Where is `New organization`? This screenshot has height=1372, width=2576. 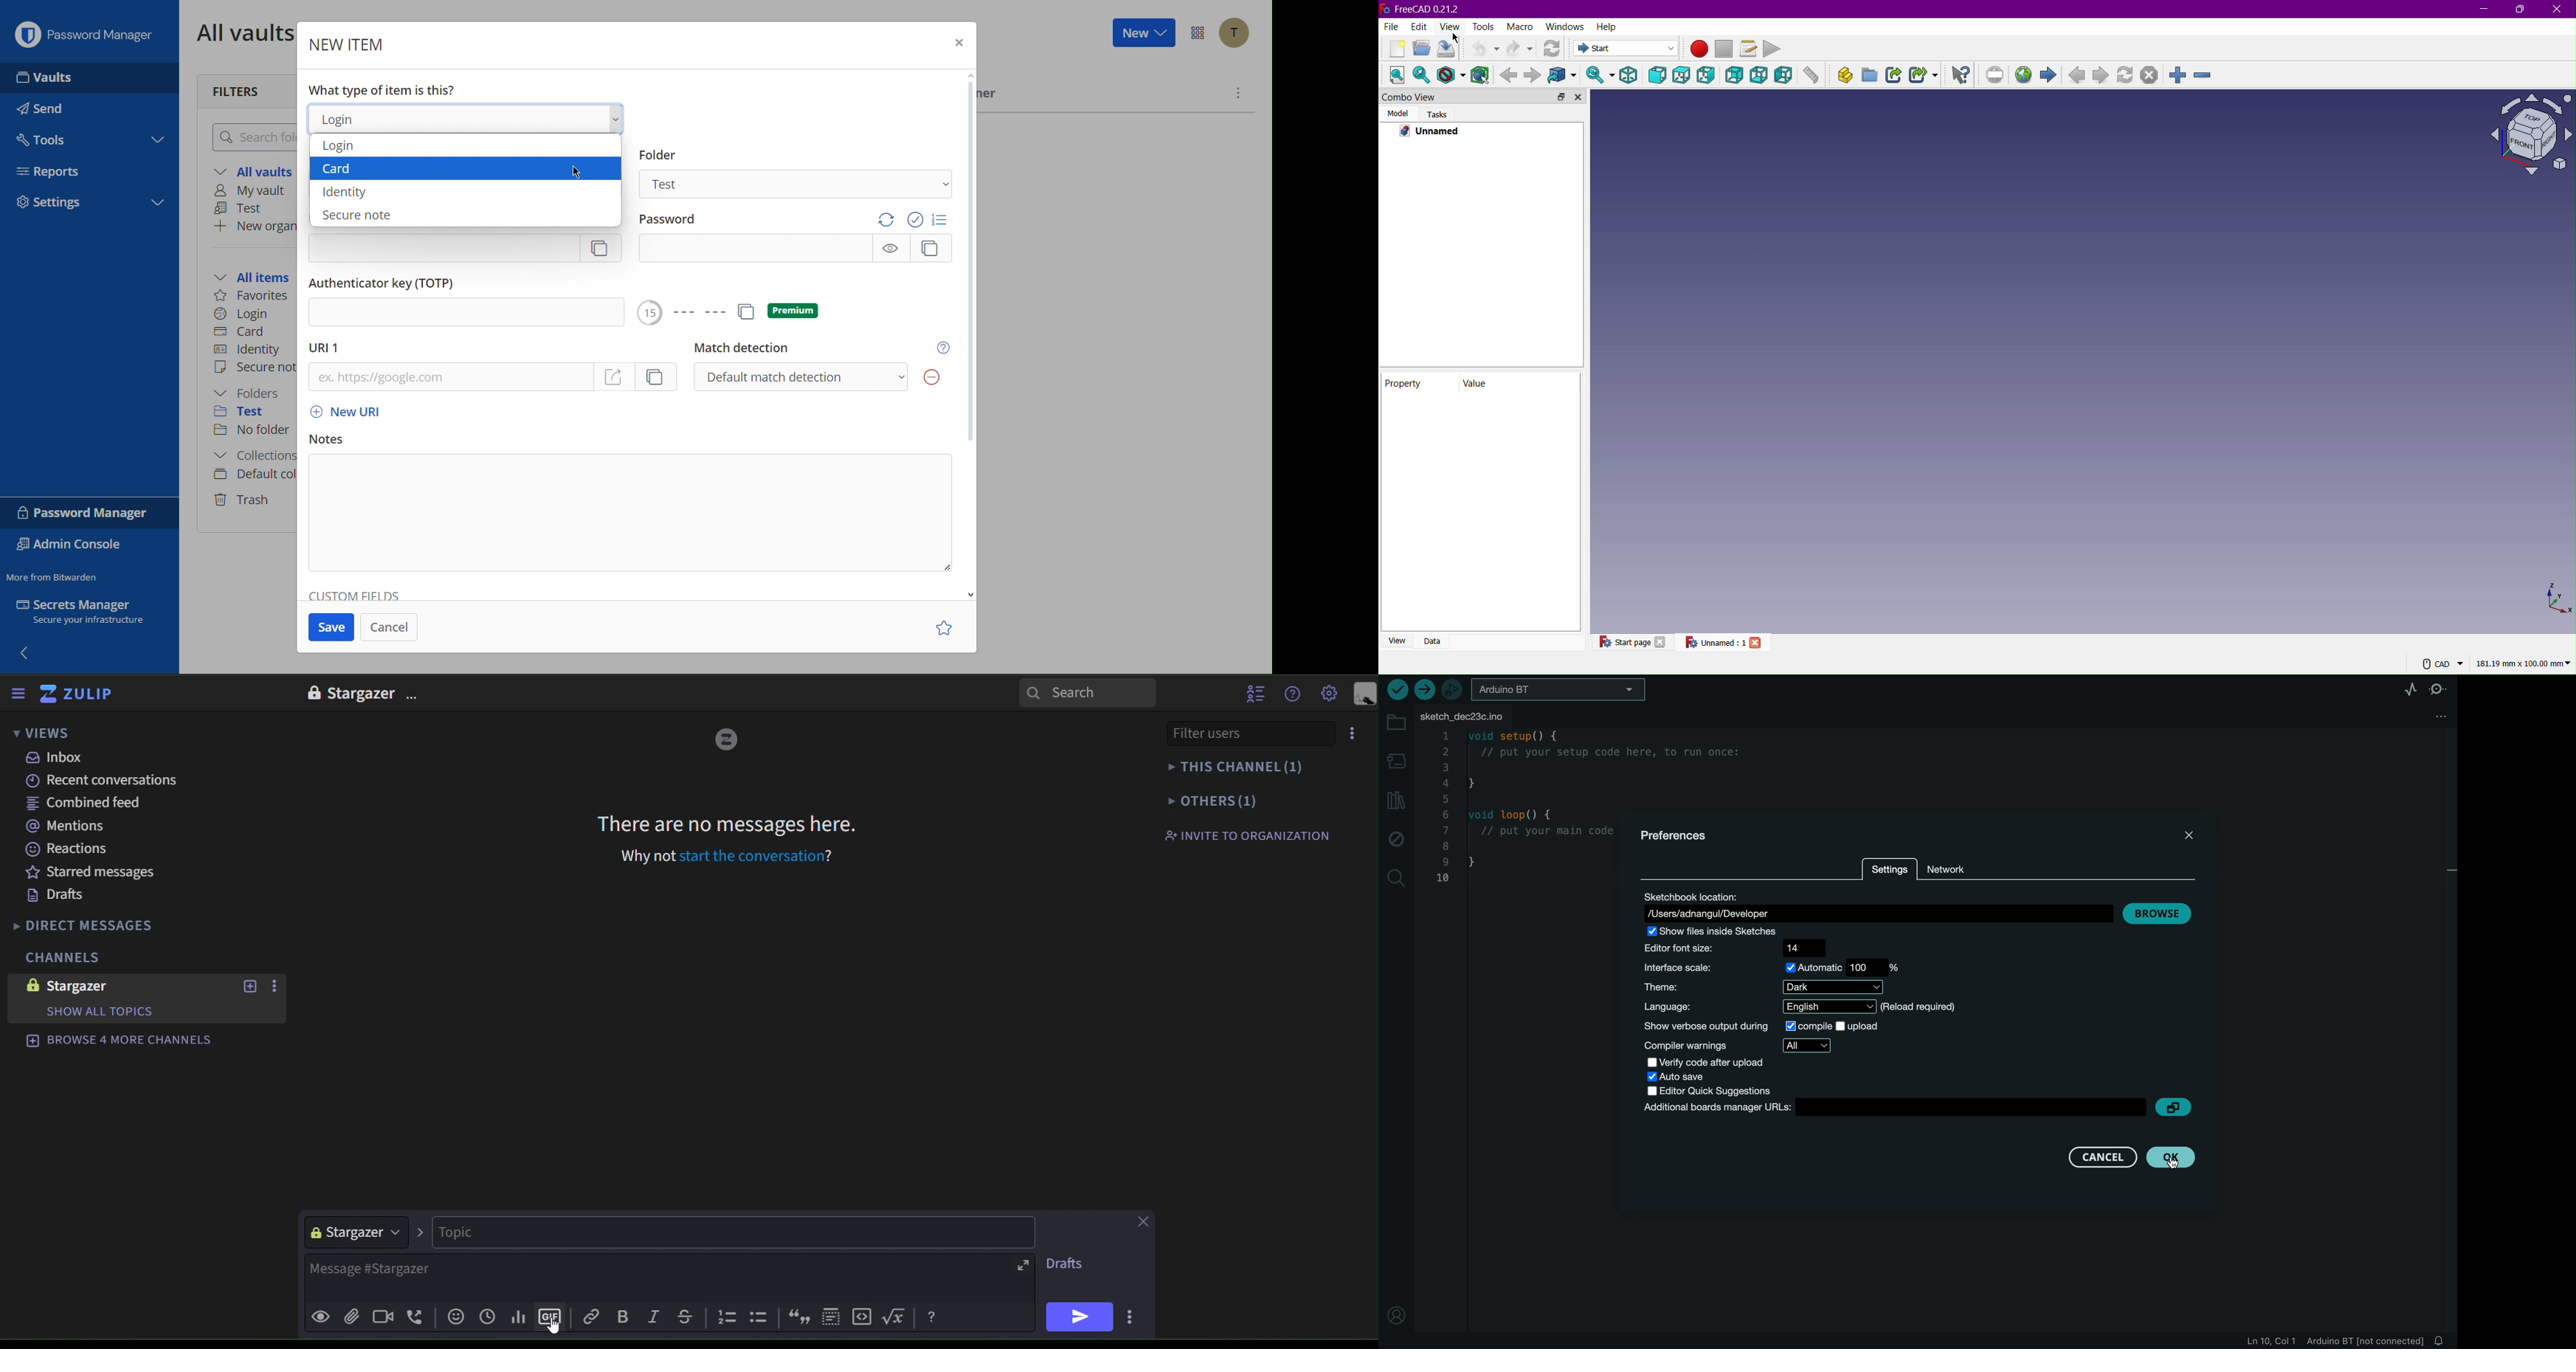 New organization is located at coordinates (253, 226).